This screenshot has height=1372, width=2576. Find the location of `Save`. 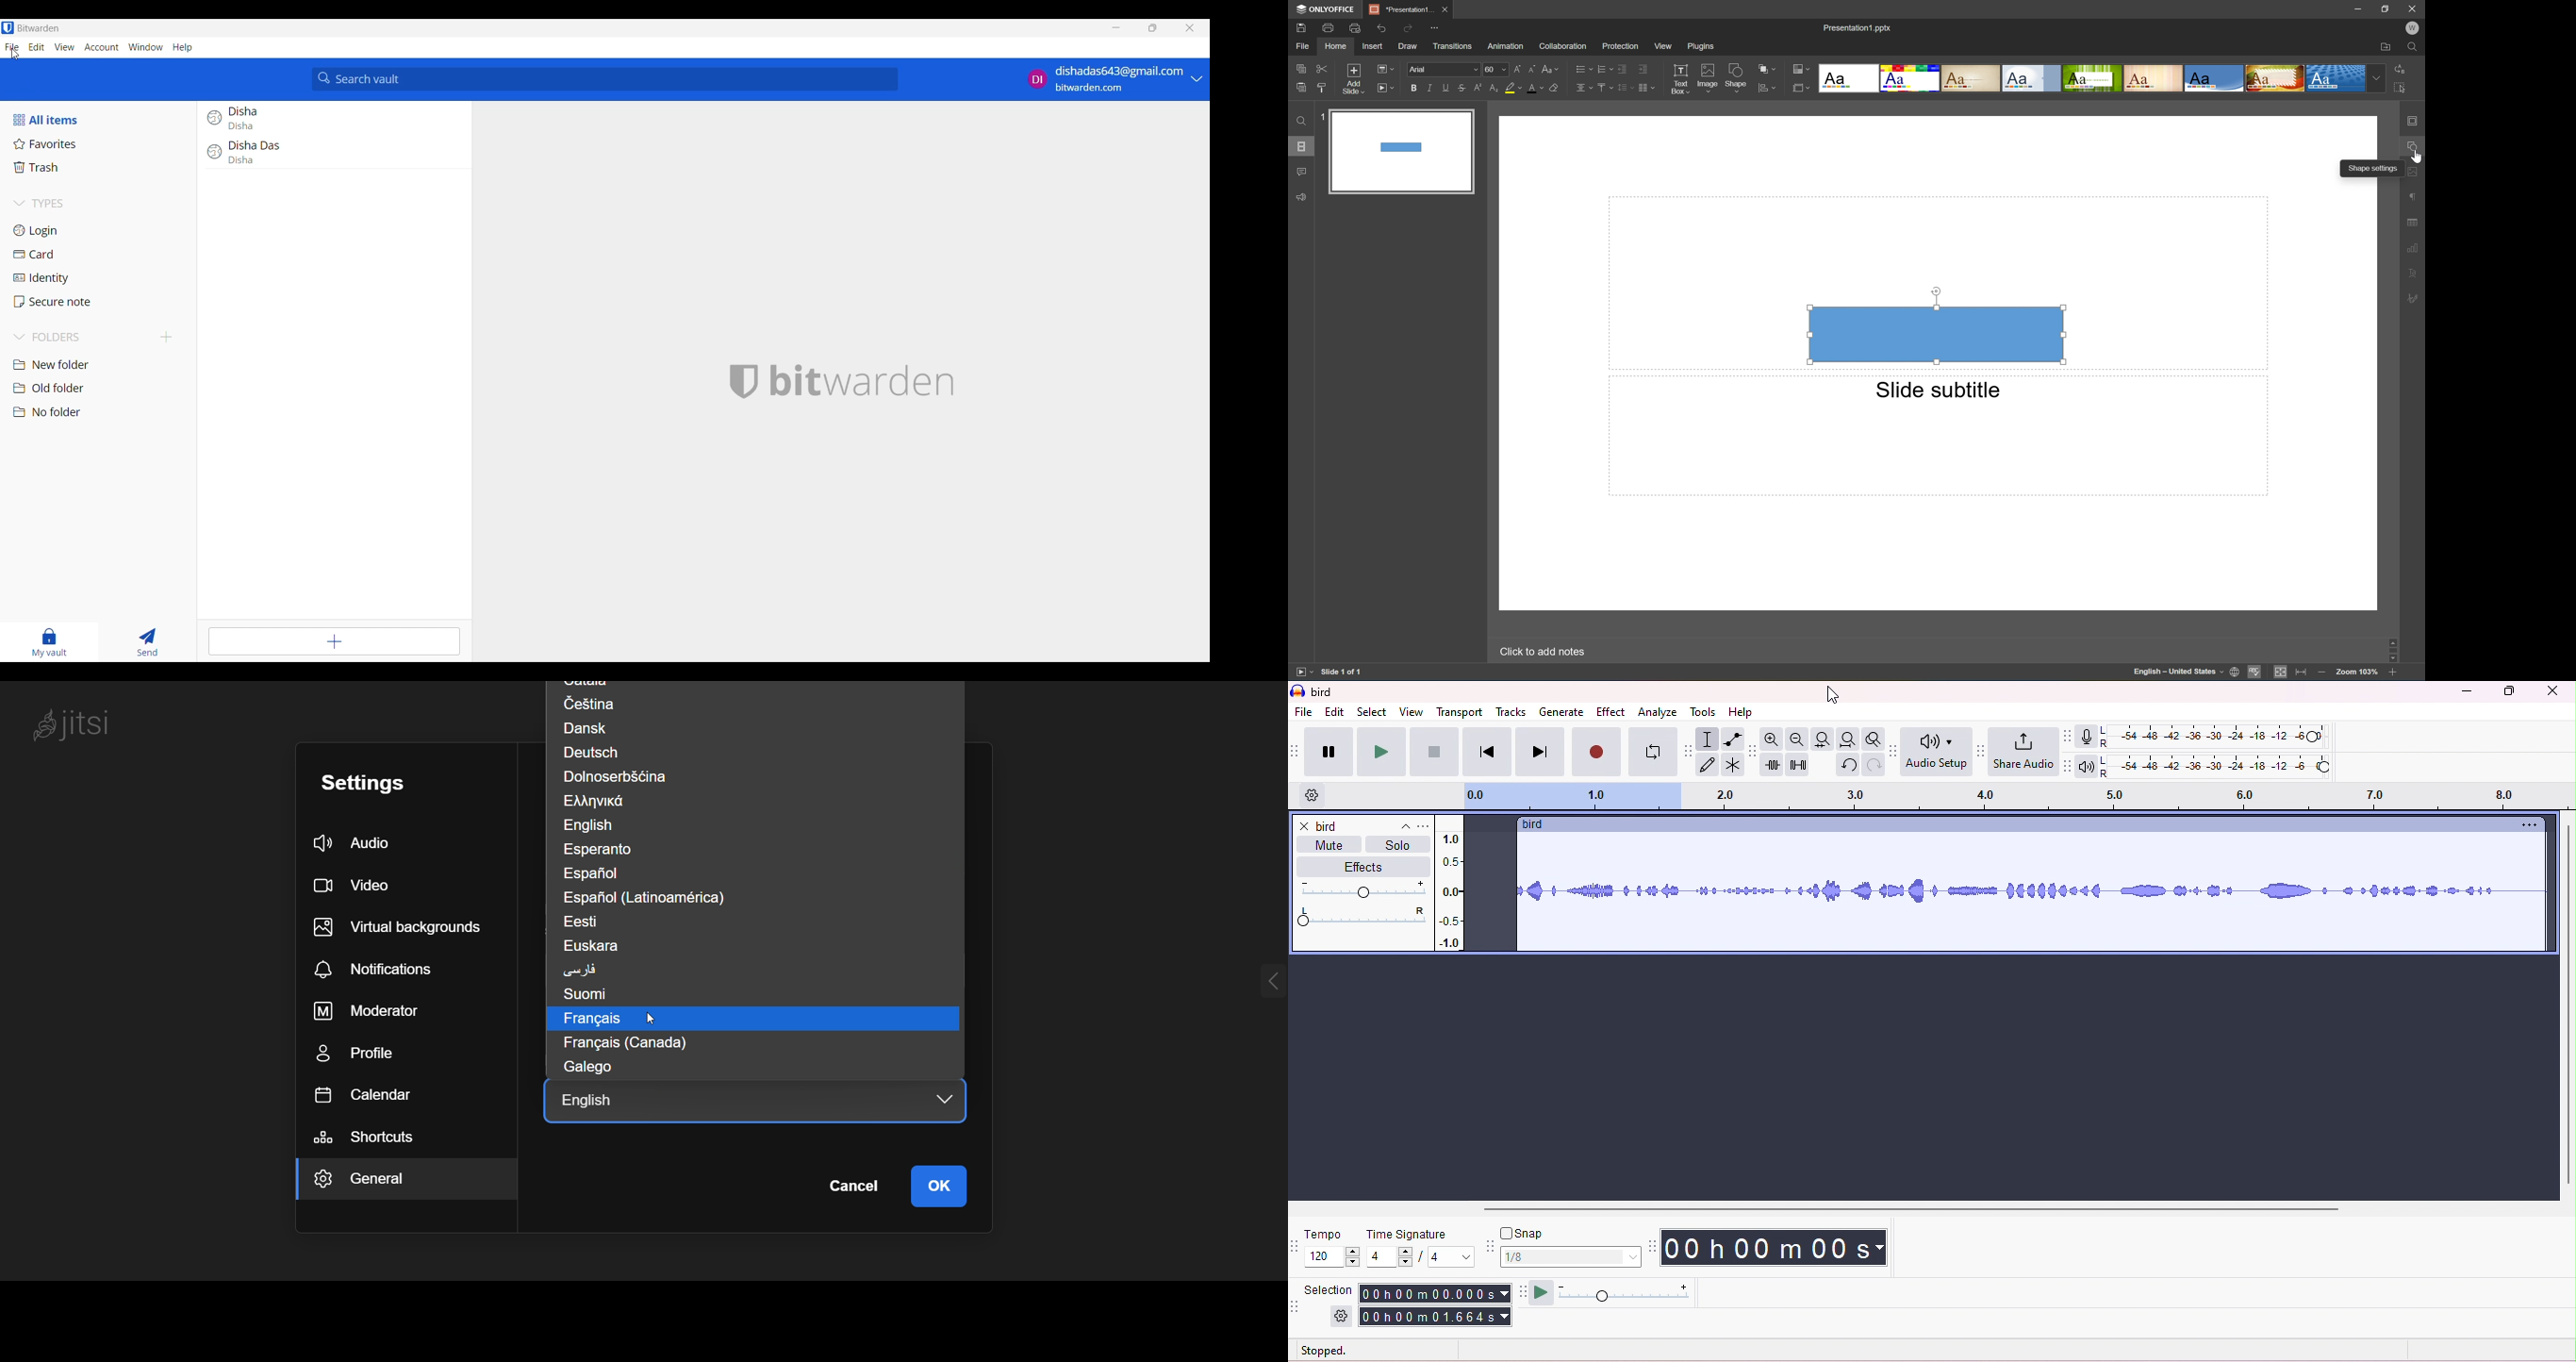

Save is located at coordinates (1303, 28).